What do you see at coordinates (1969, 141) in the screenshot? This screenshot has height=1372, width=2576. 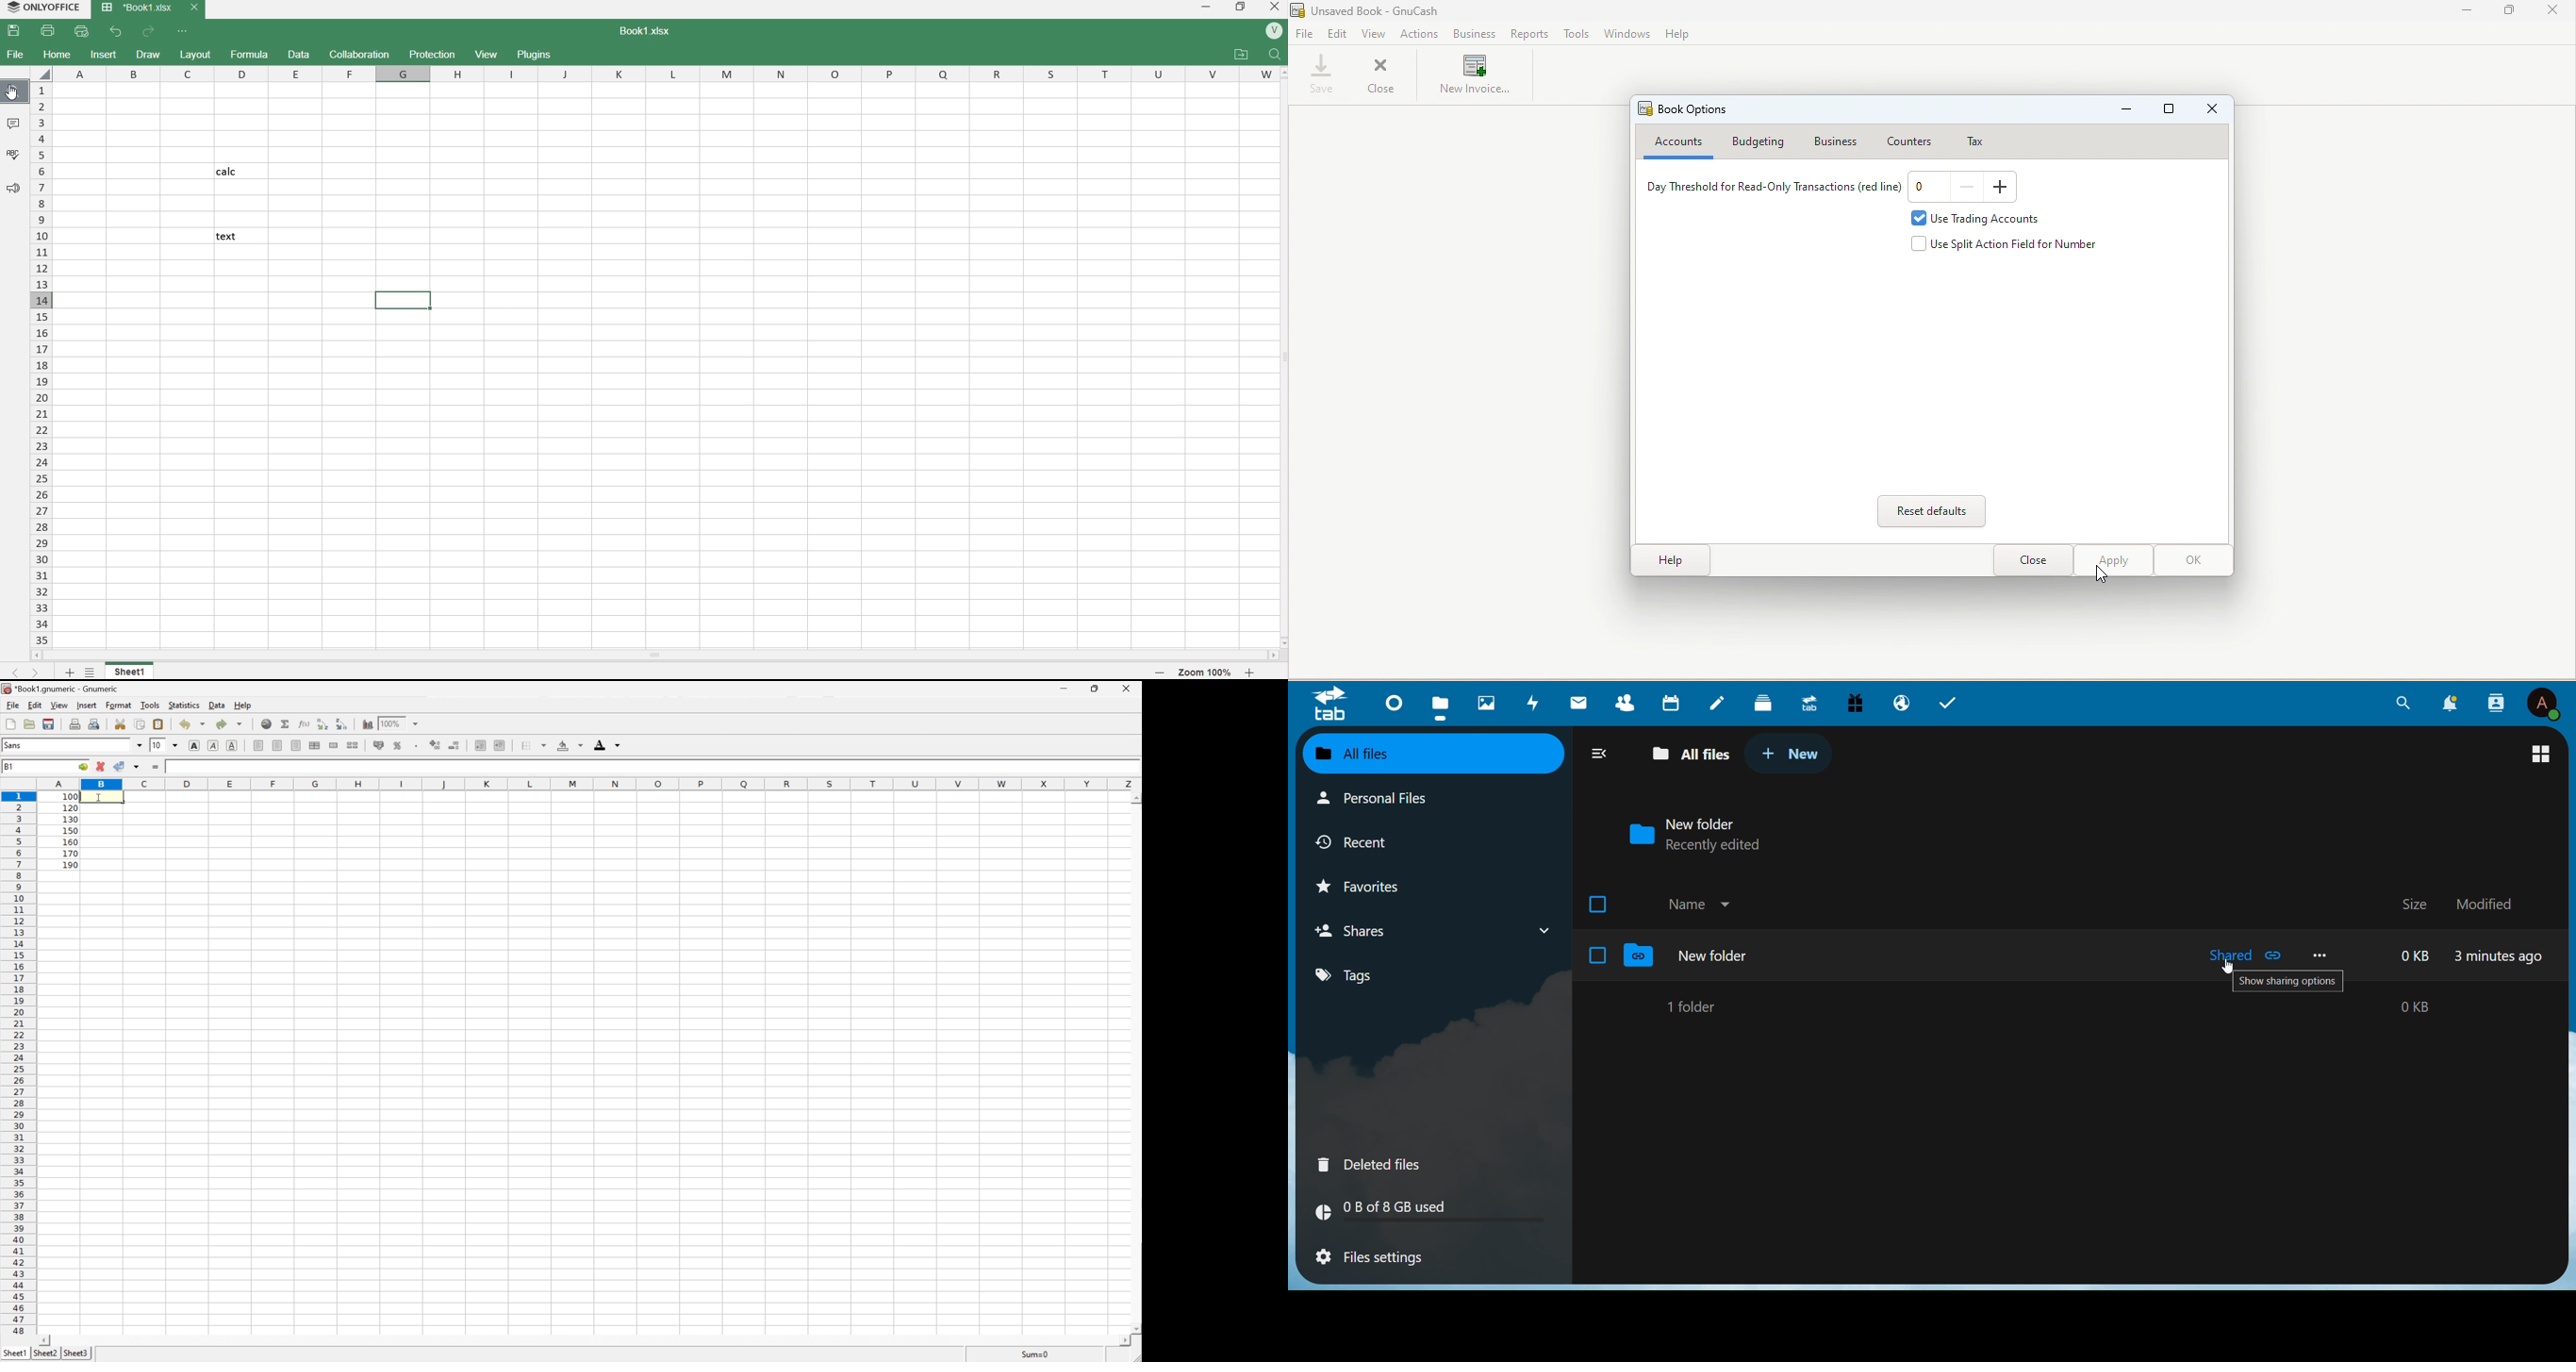 I see `Tax` at bounding box center [1969, 141].